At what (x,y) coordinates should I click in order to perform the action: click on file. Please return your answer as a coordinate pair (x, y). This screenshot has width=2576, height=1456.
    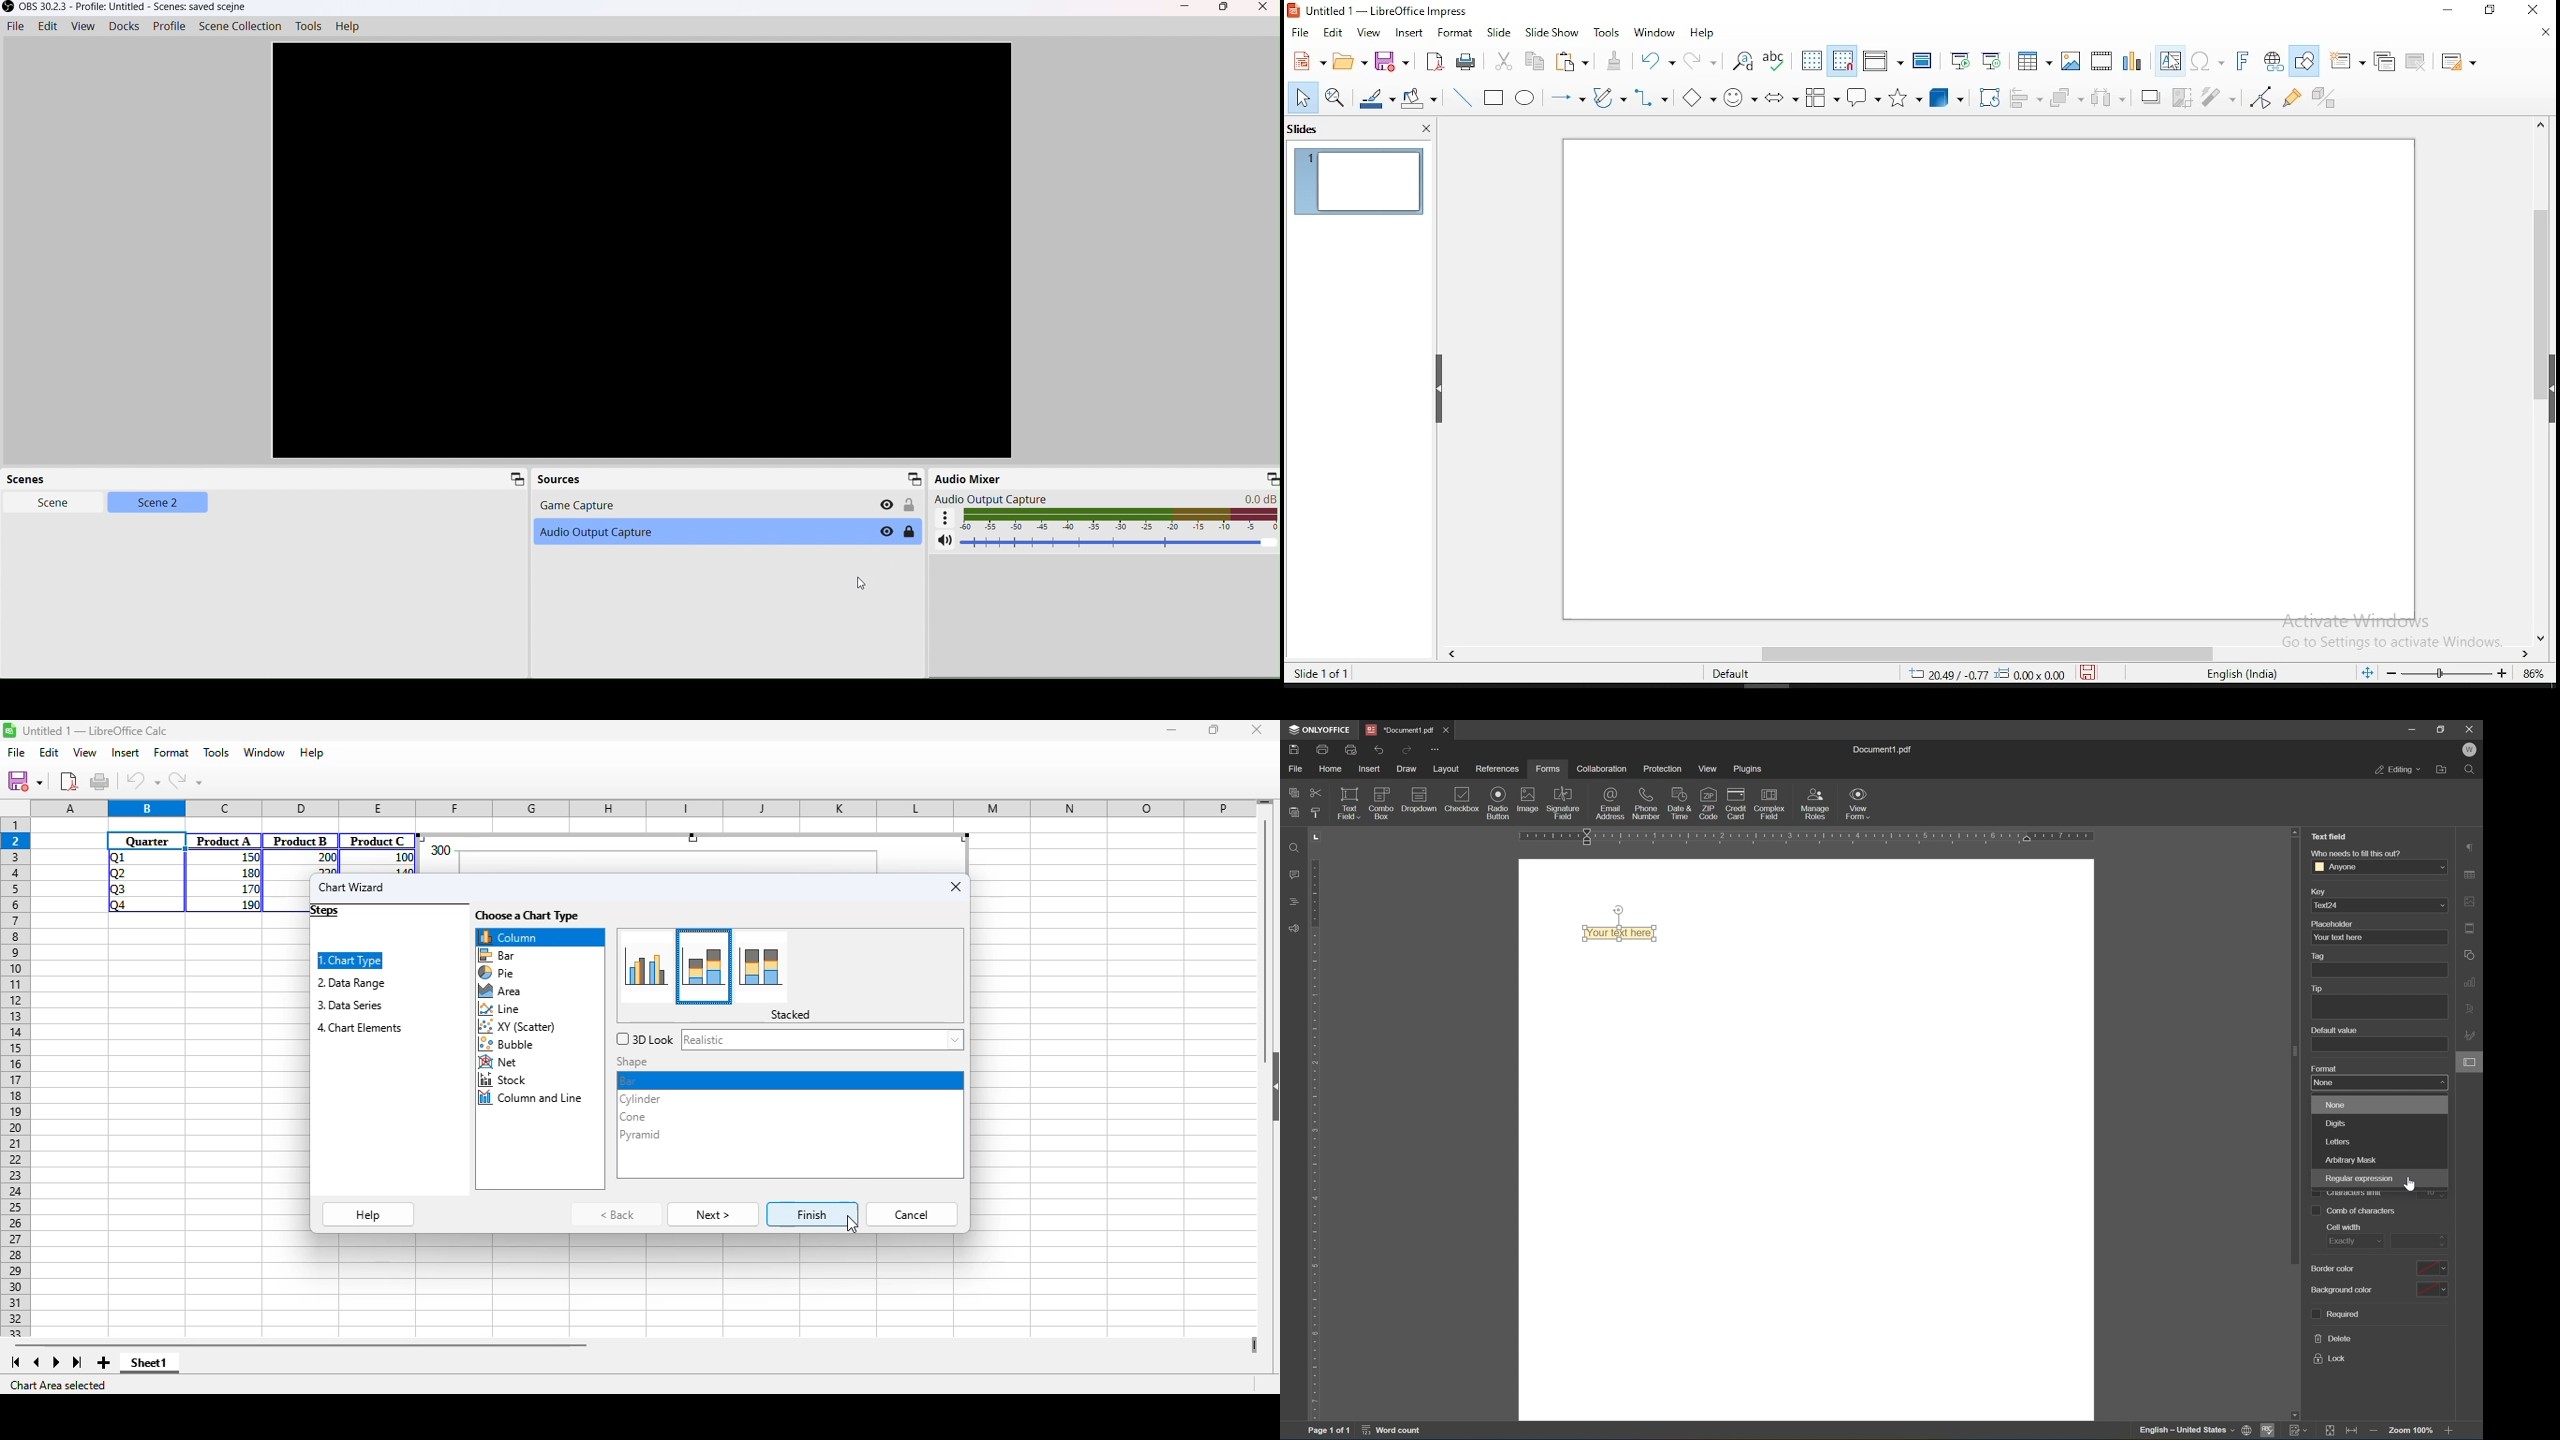
    Looking at the image, I should click on (1300, 31).